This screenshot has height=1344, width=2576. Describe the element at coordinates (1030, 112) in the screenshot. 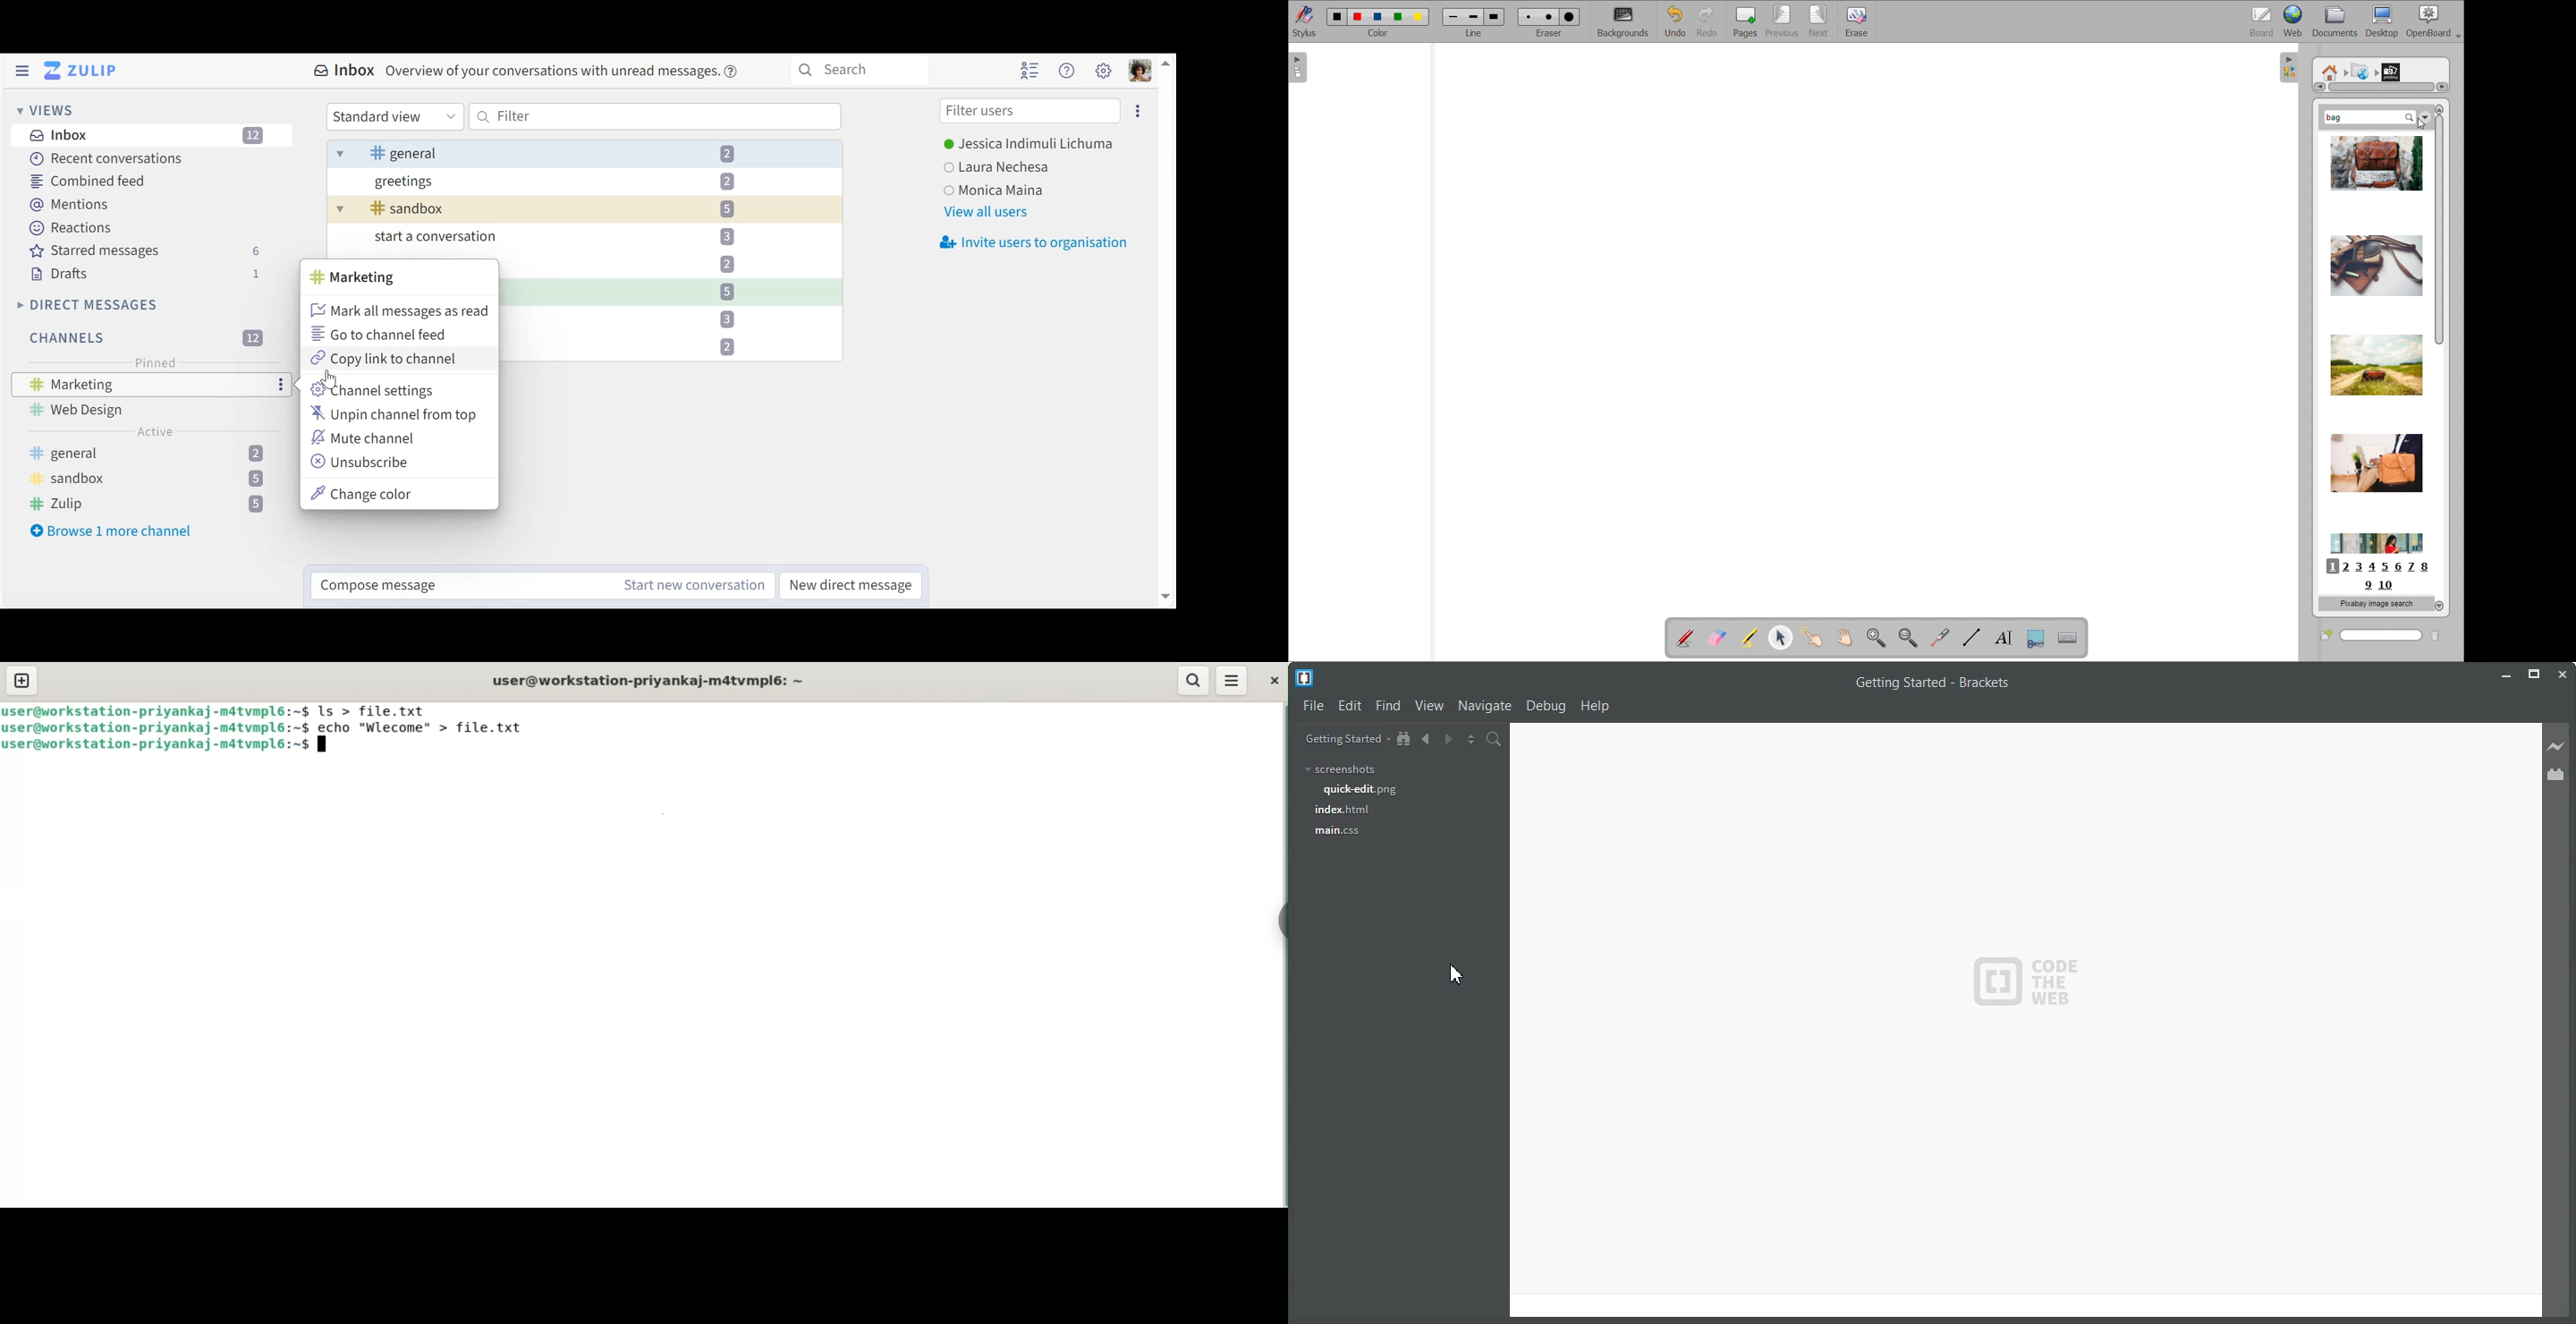

I see `Filter users` at that location.